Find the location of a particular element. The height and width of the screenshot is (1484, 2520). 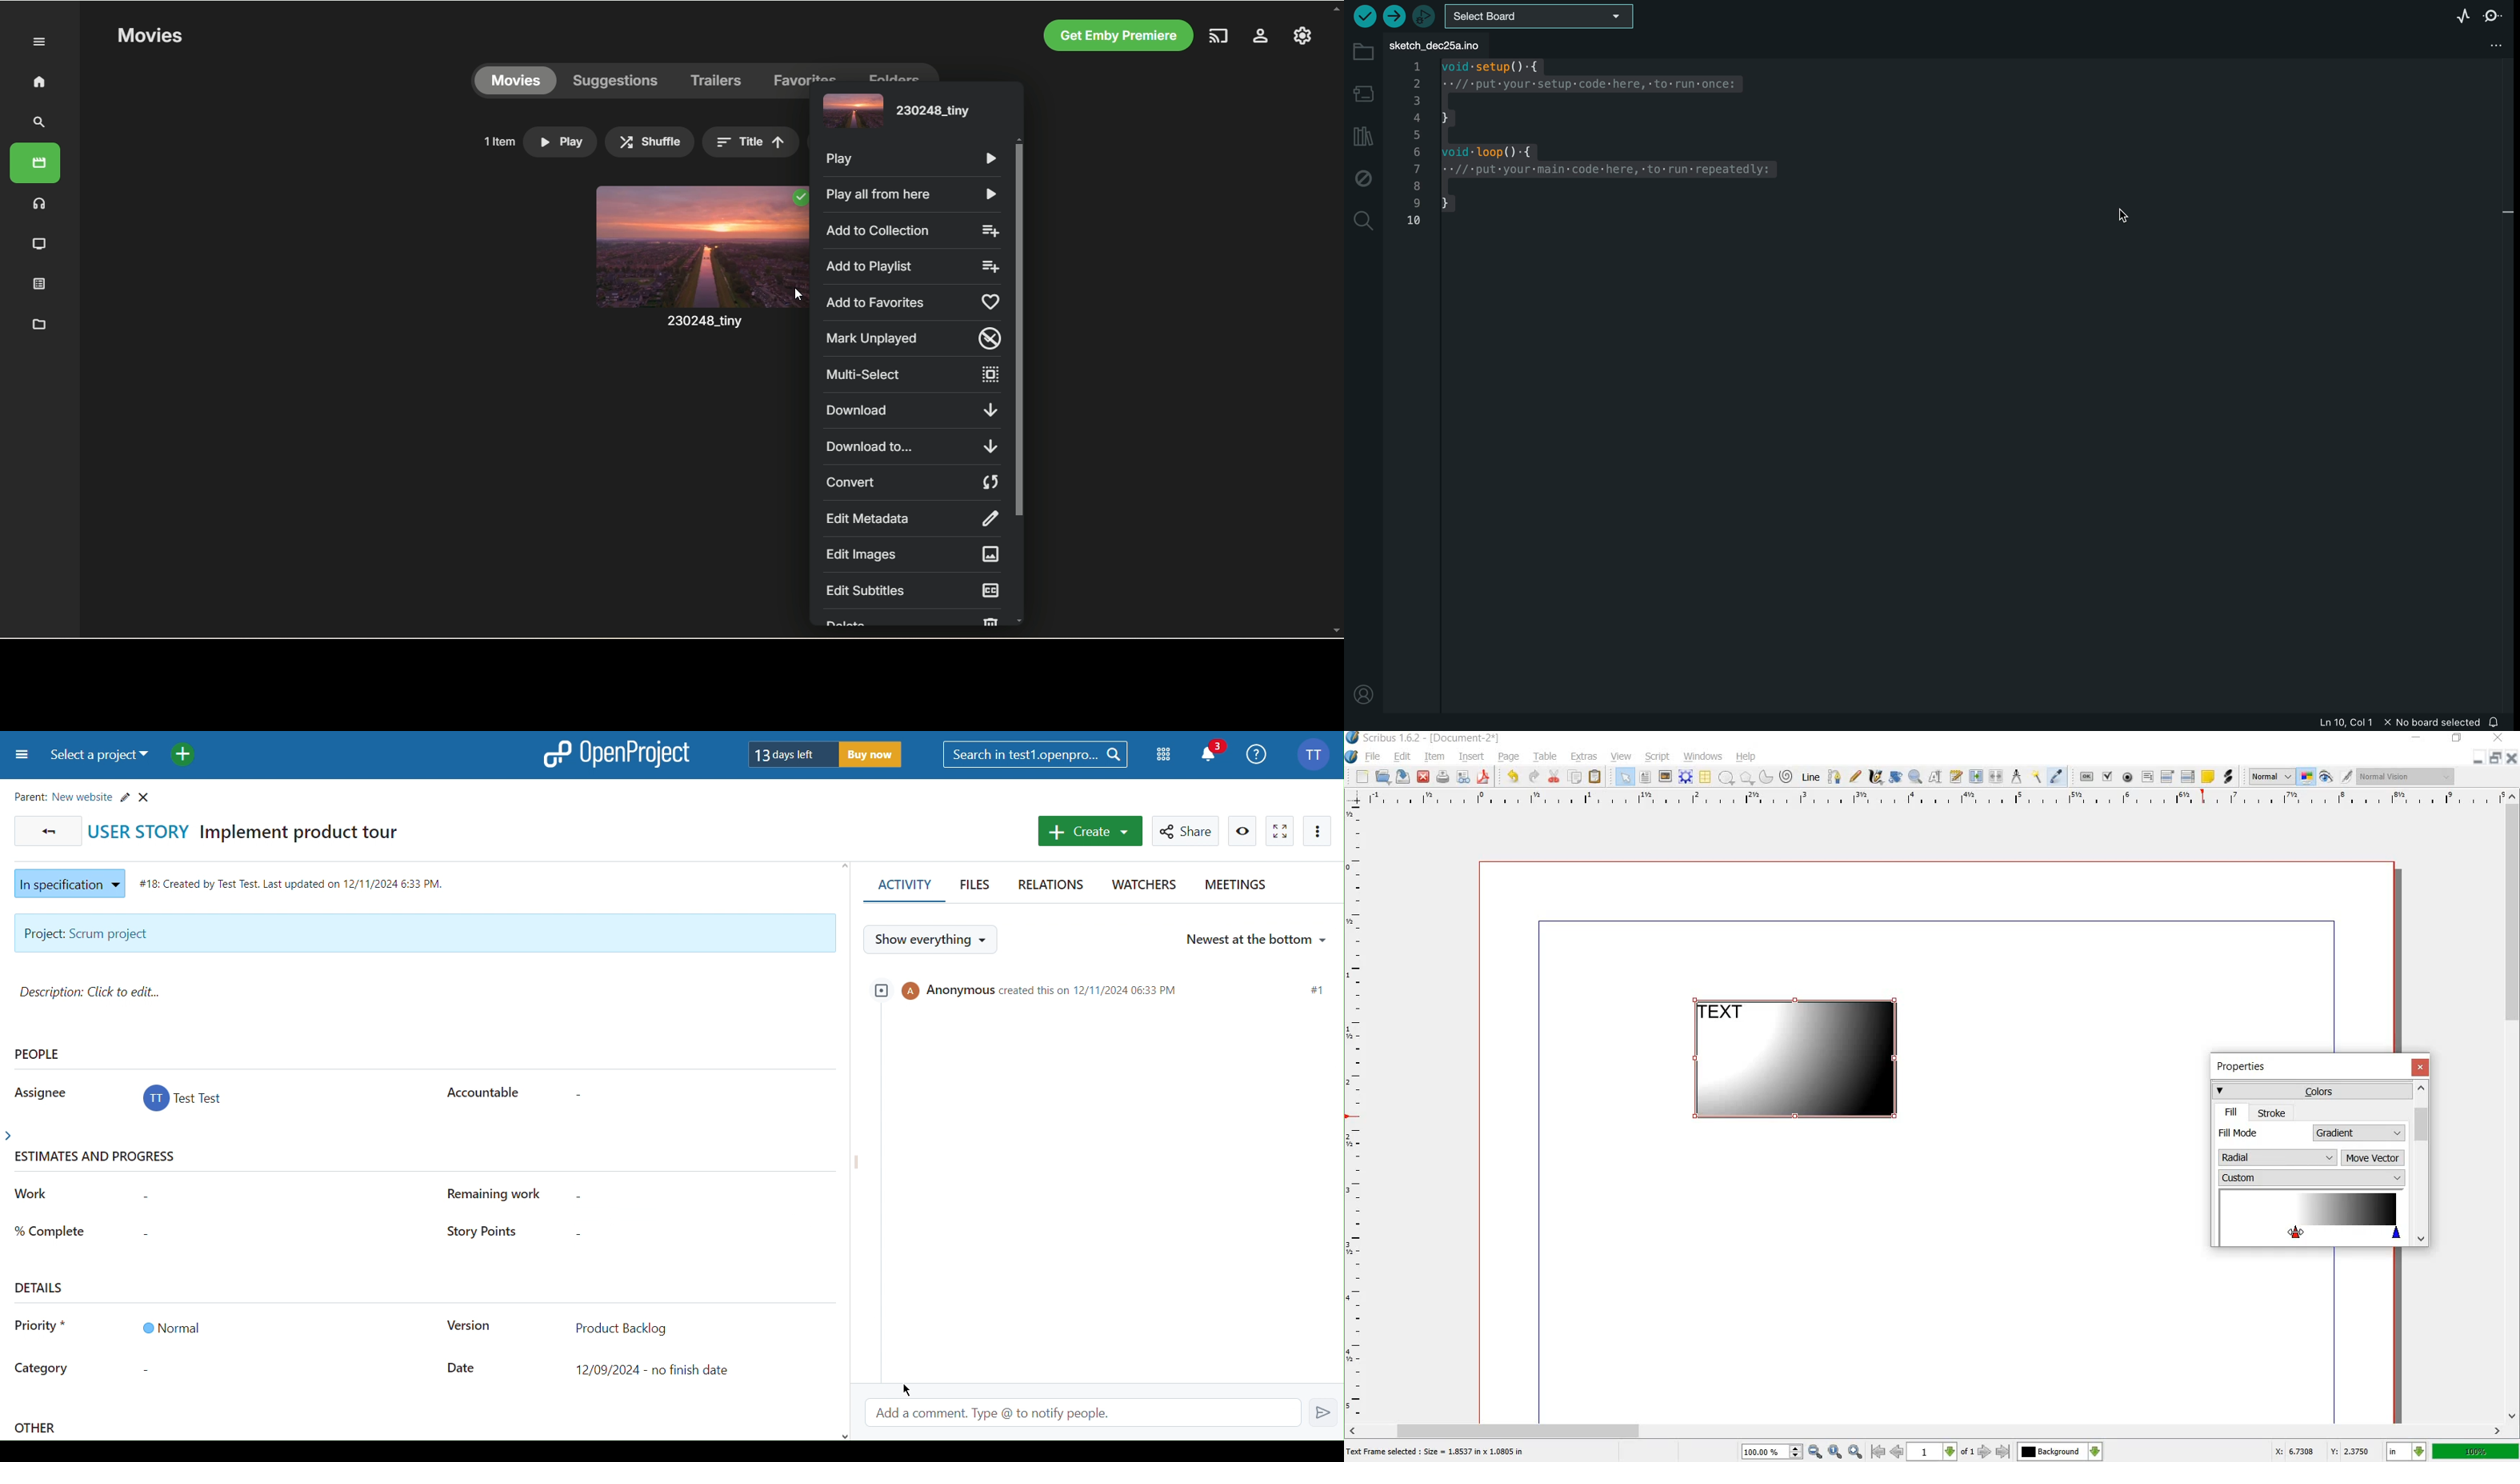

Fullscreen is located at coordinates (1280, 830).